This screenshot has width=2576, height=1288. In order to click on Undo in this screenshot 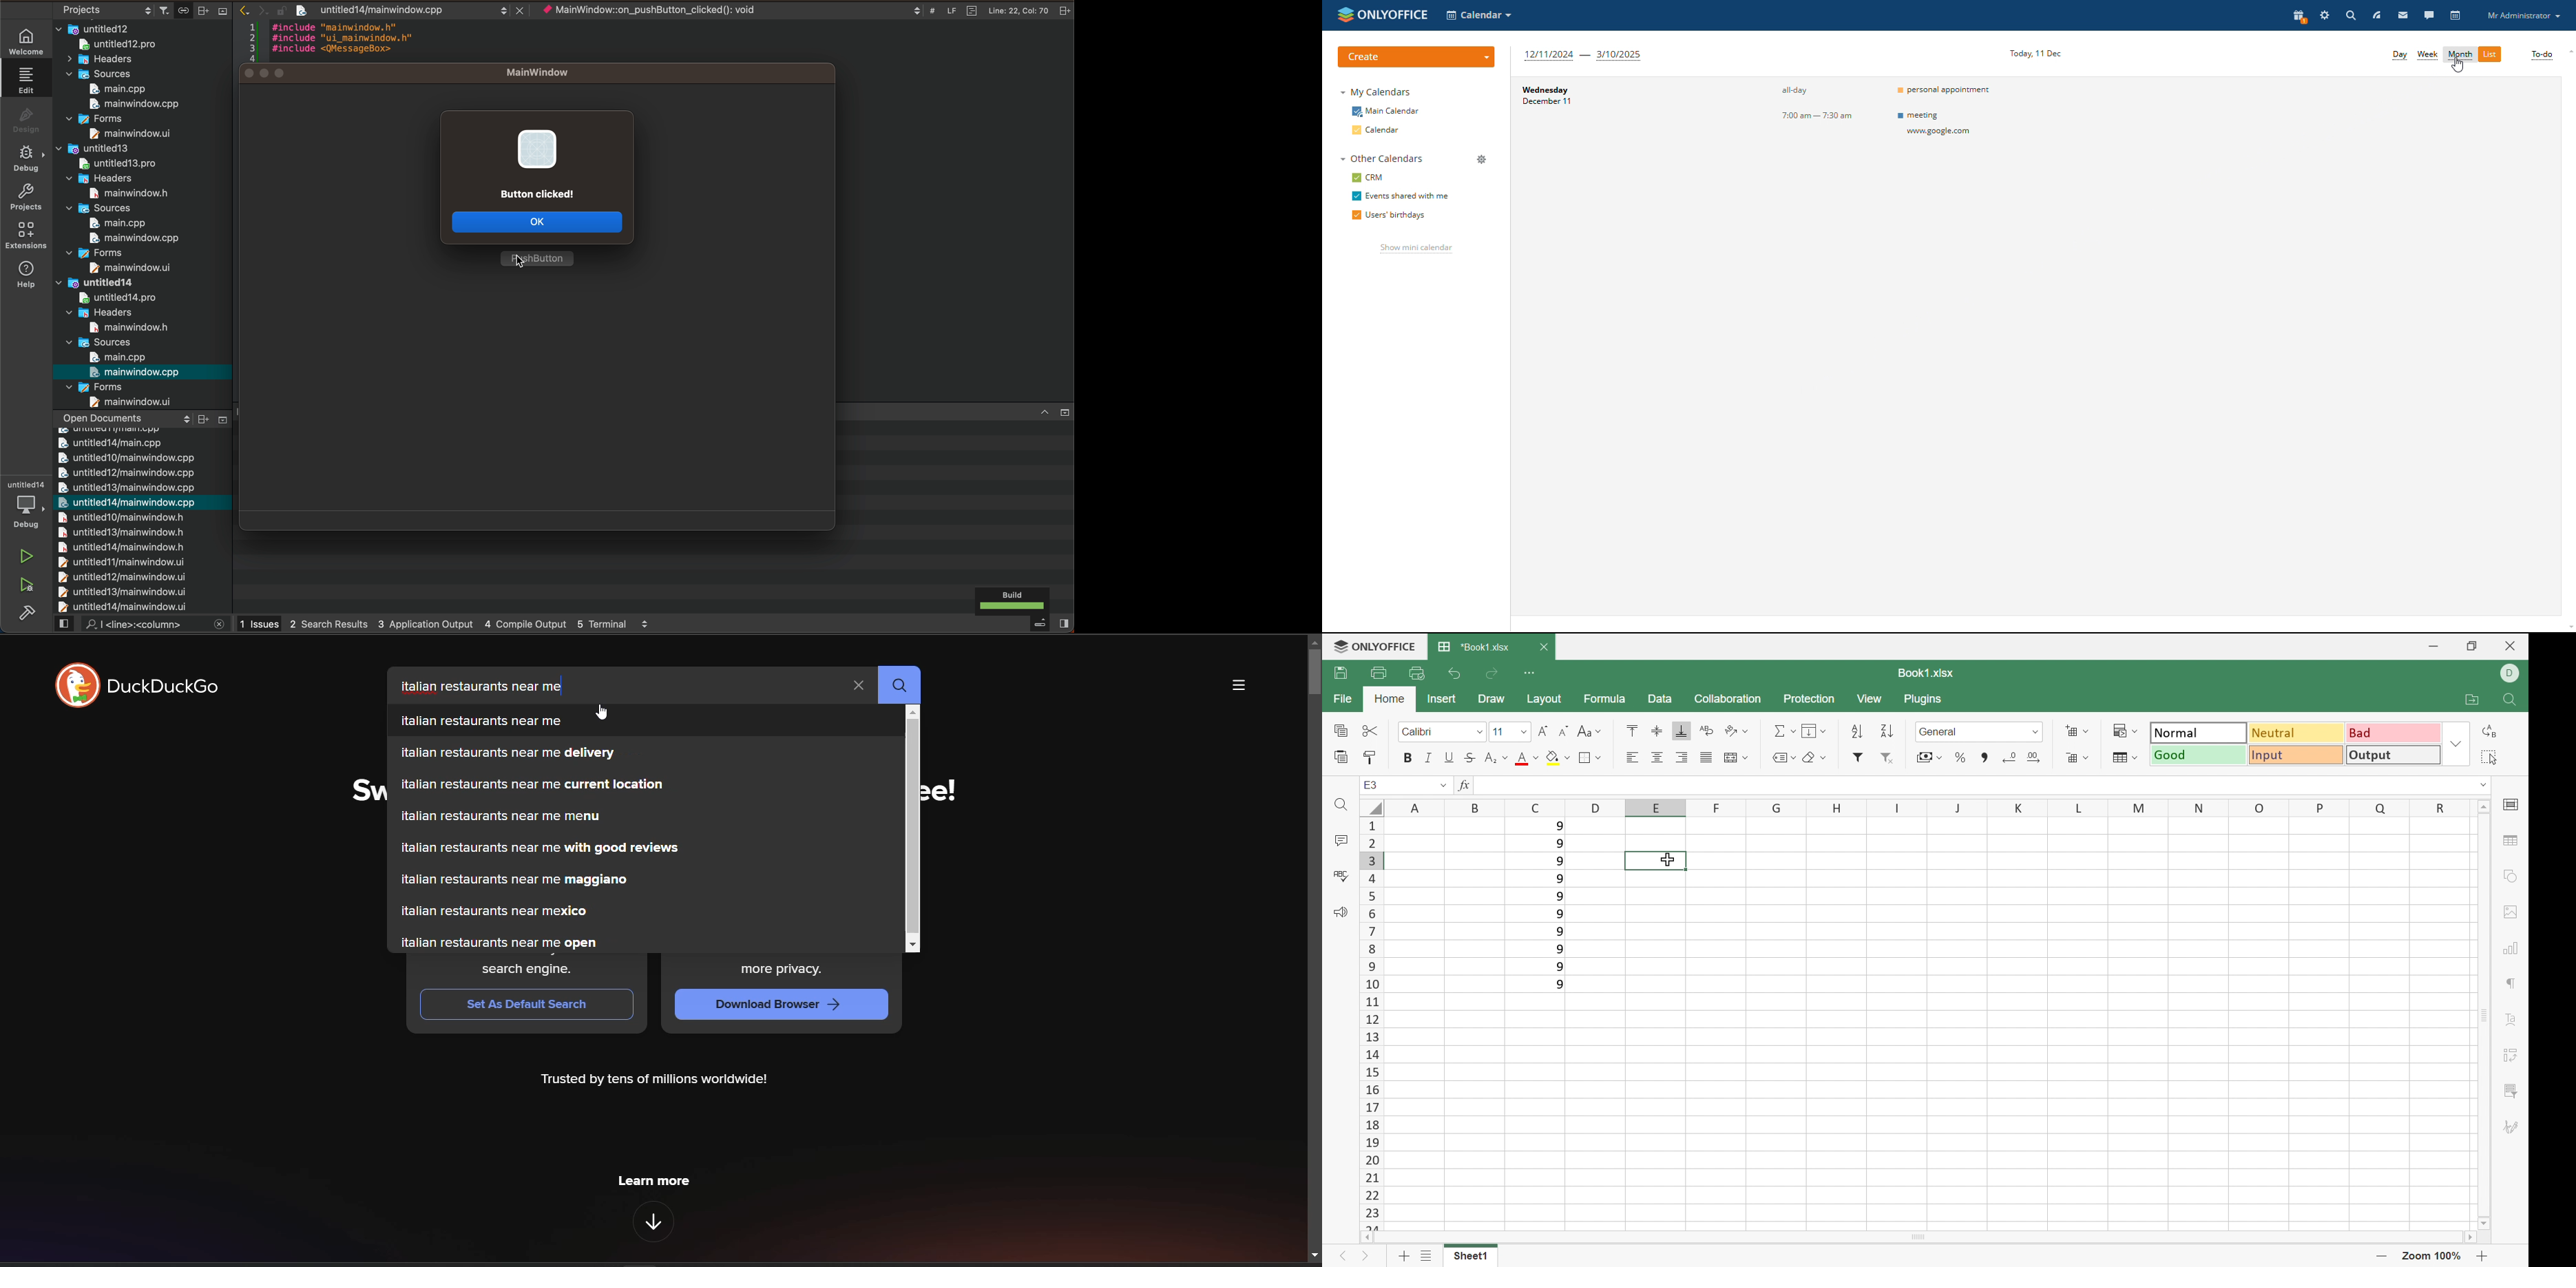, I will do `click(1457, 674)`.